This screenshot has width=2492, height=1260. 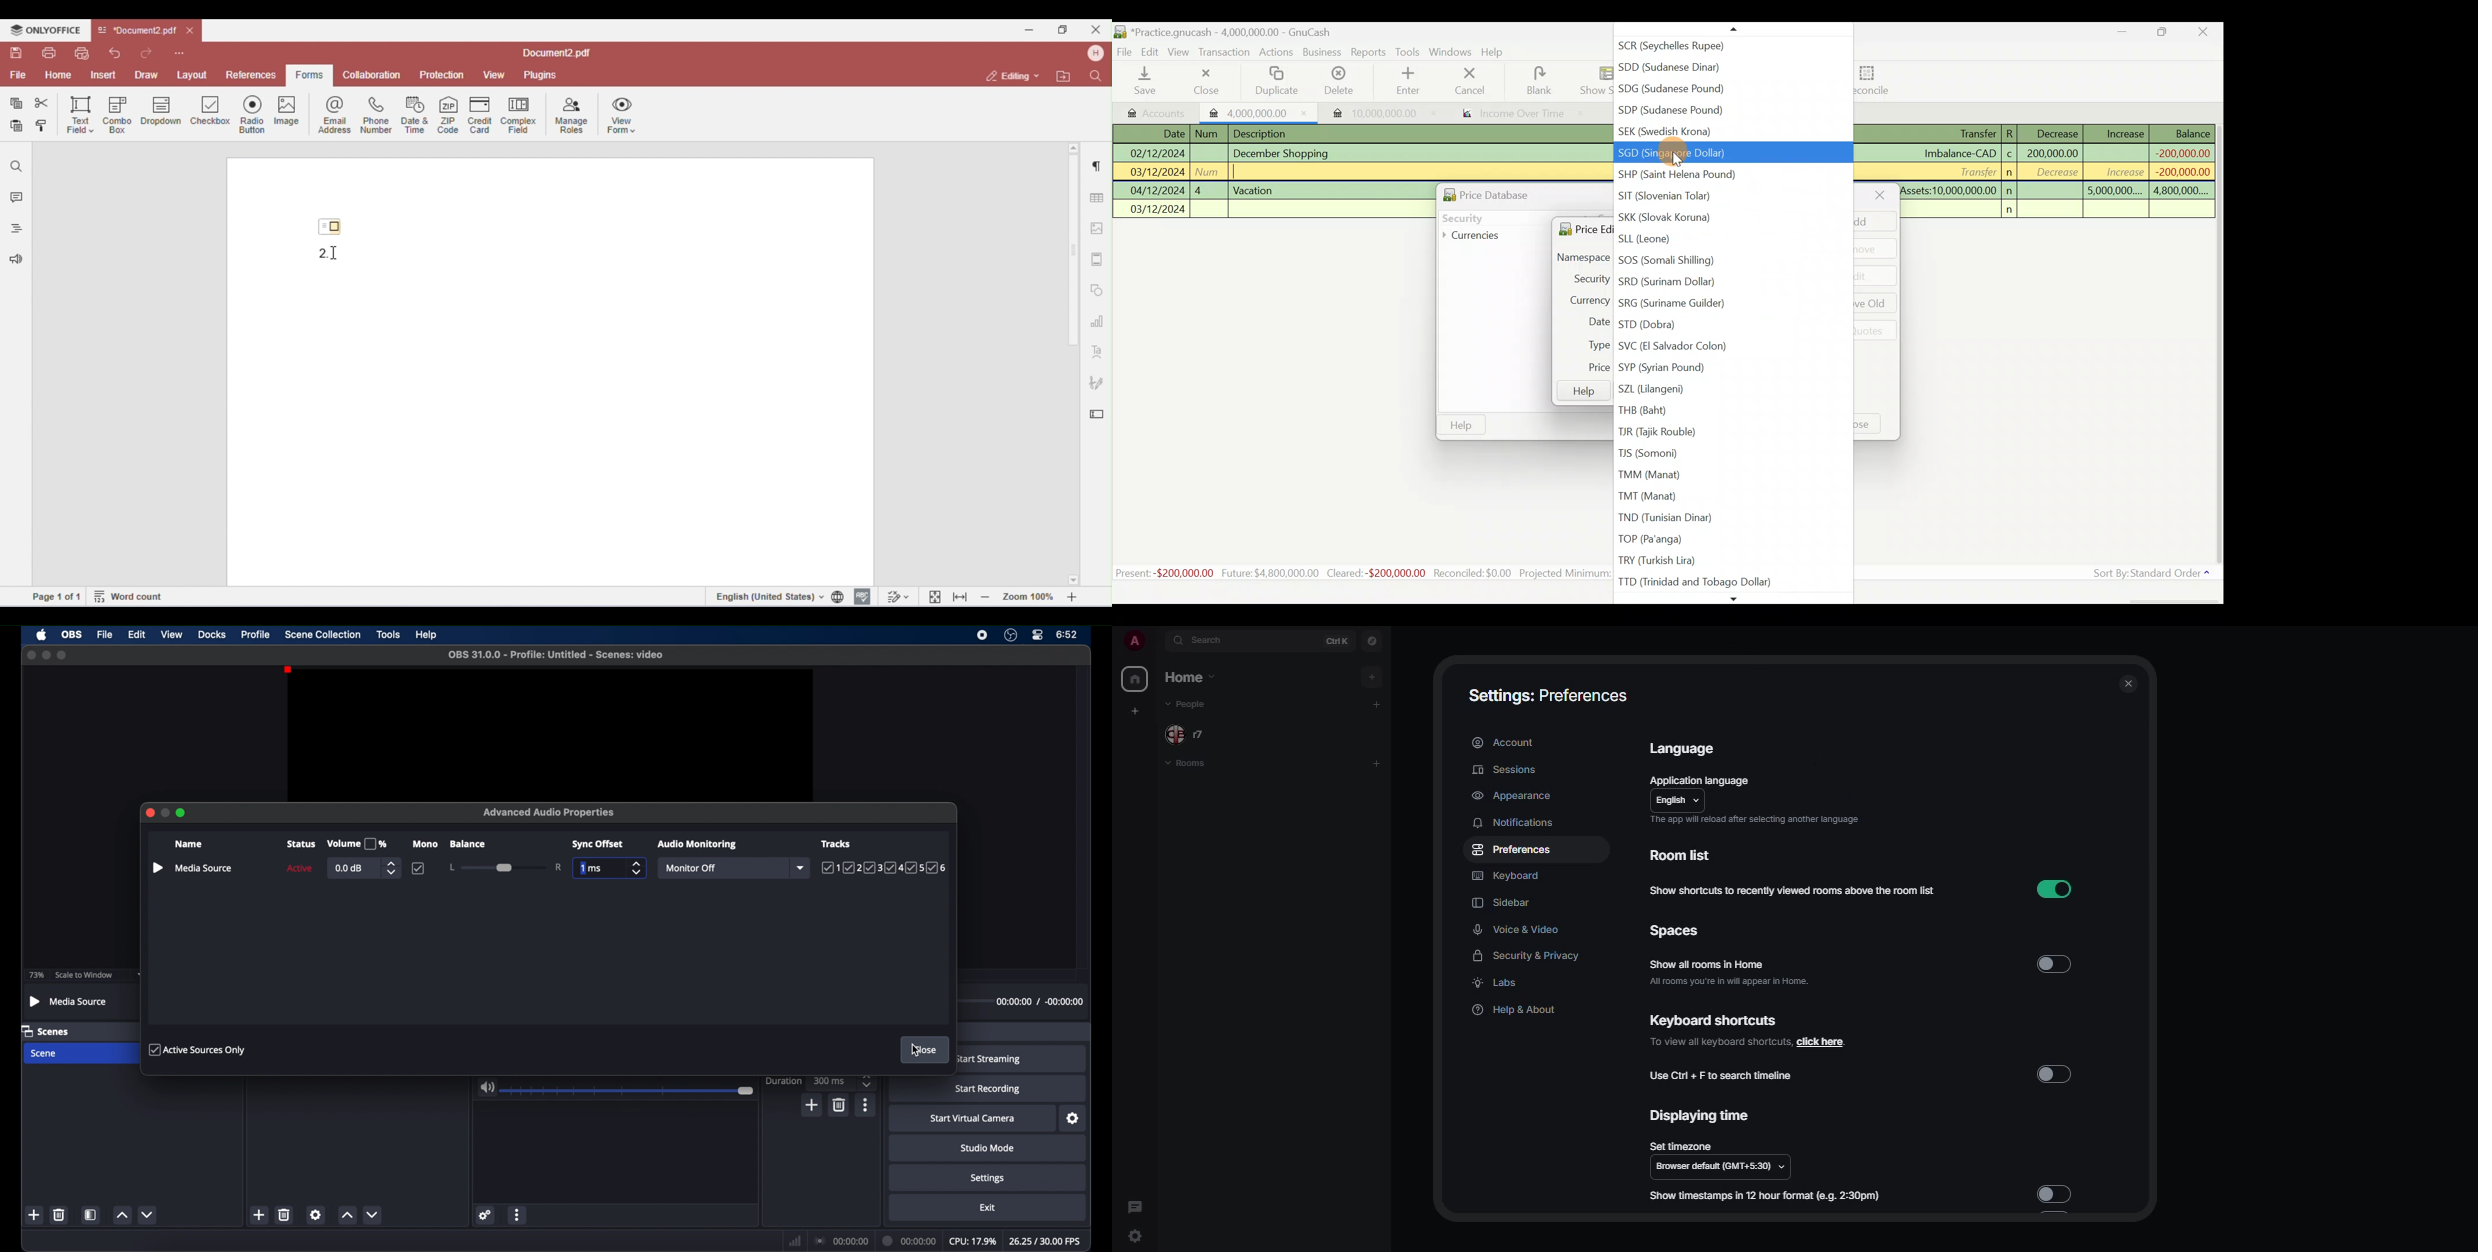 I want to click on Security, so click(x=1486, y=217).